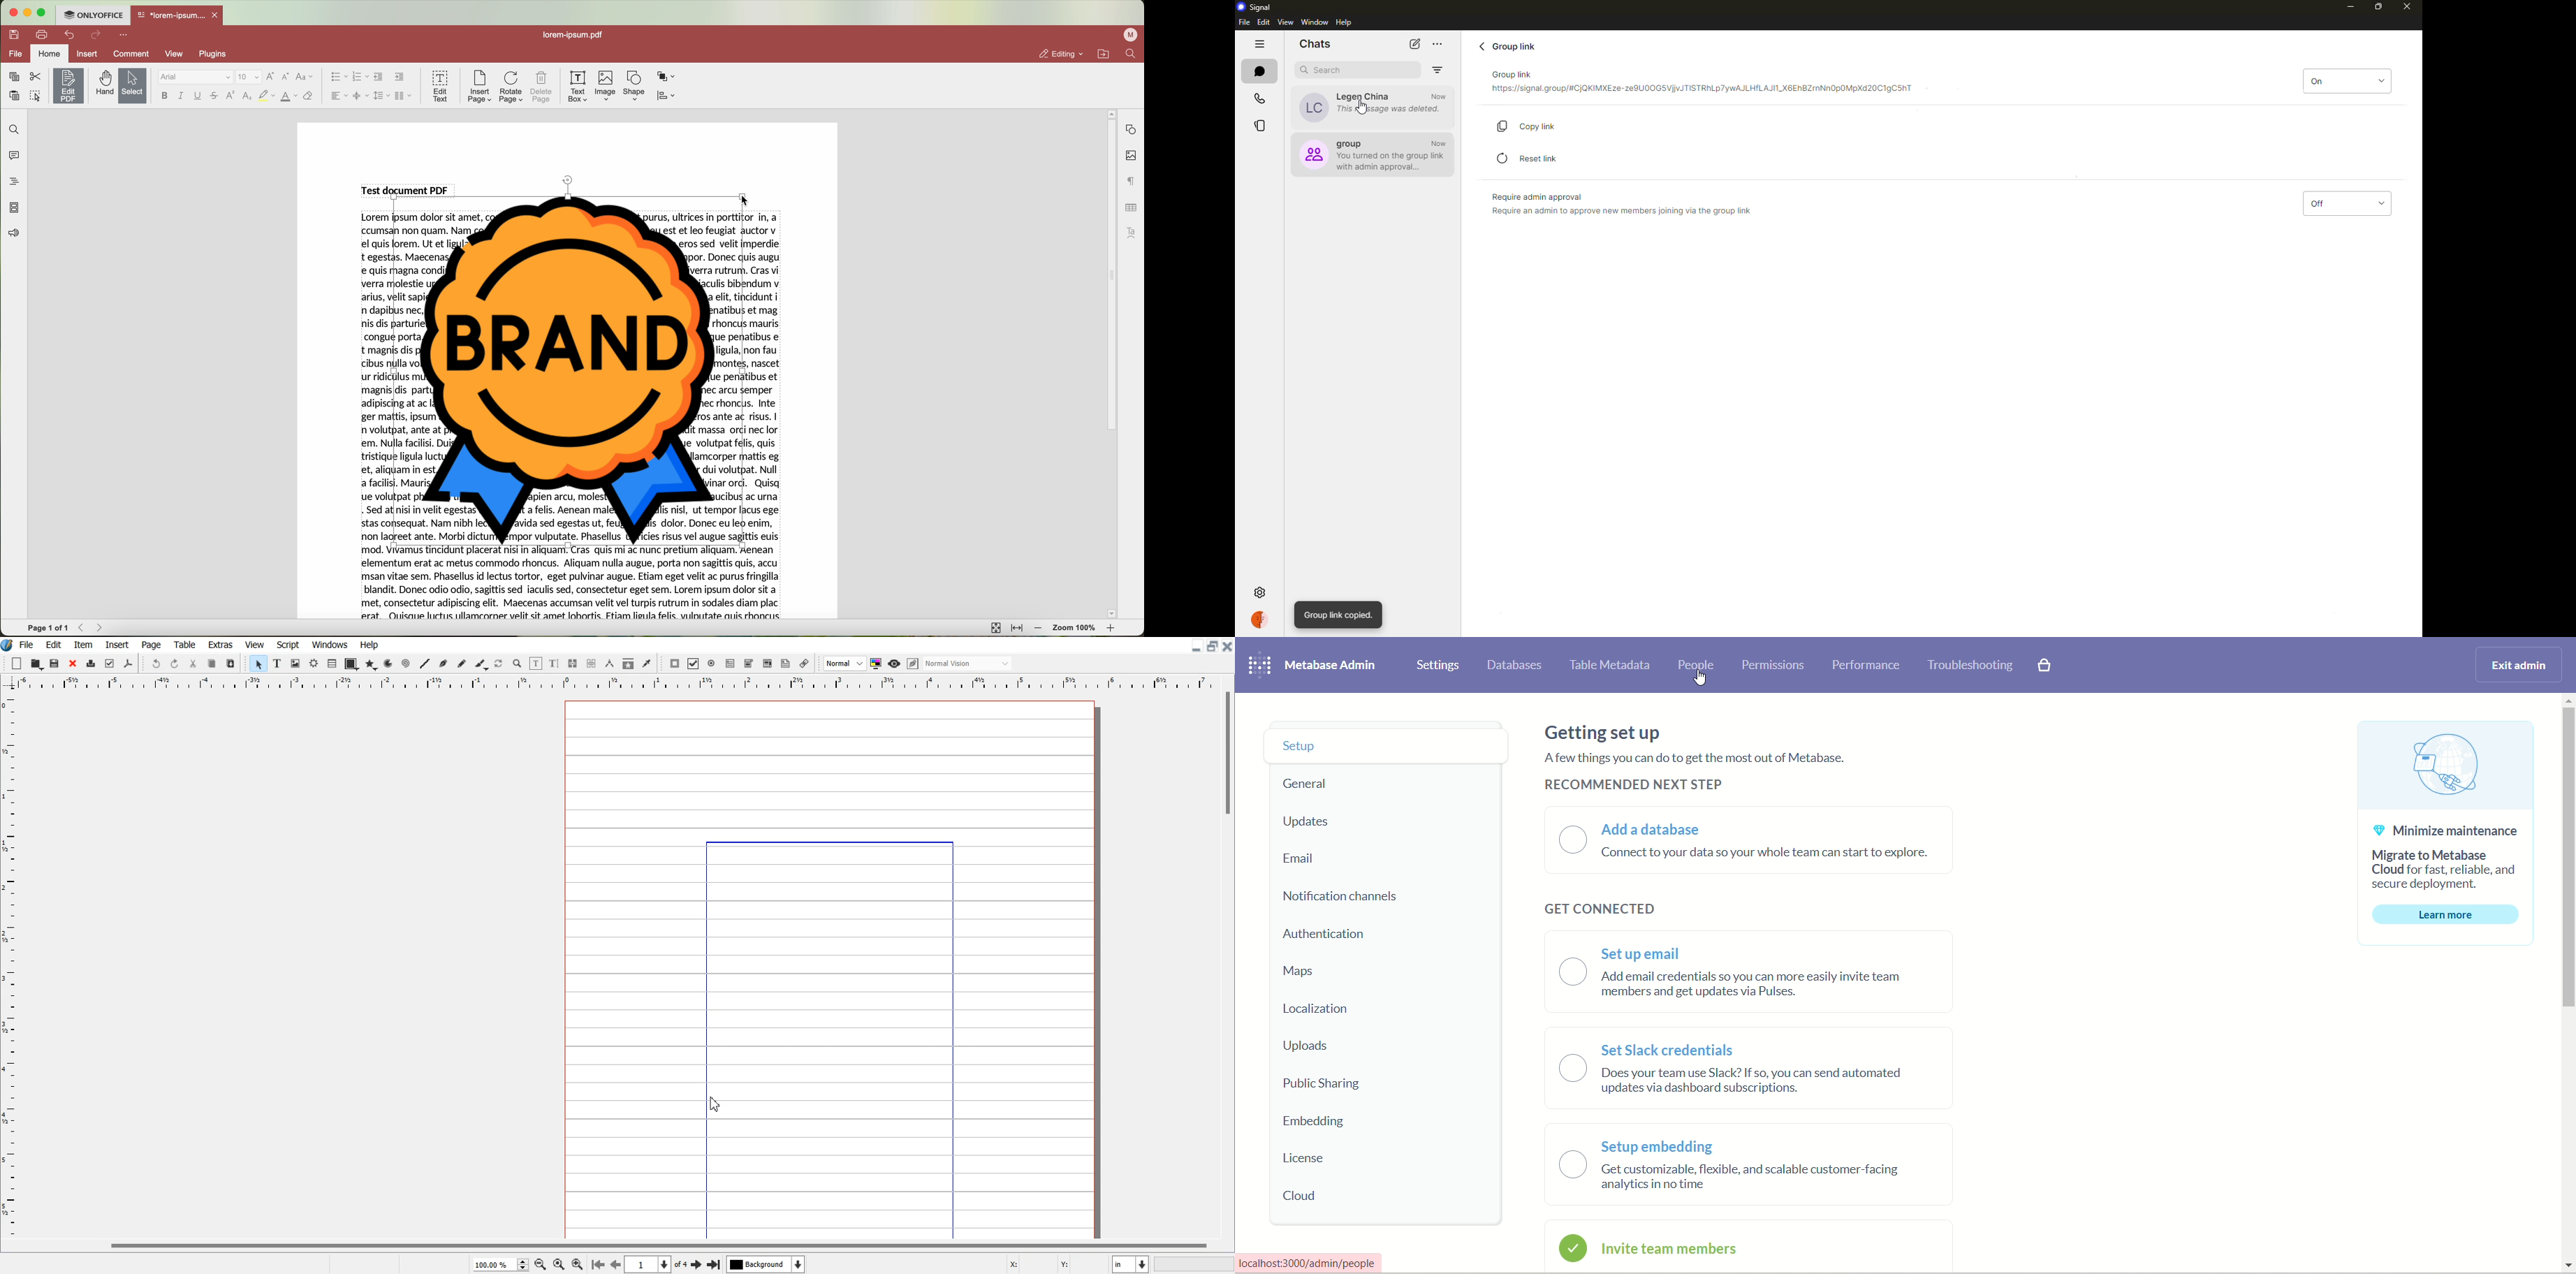 Image resolution: width=2576 pixels, height=1288 pixels. Describe the element at coordinates (1194, 645) in the screenshot. I see `Minimize` at that location.